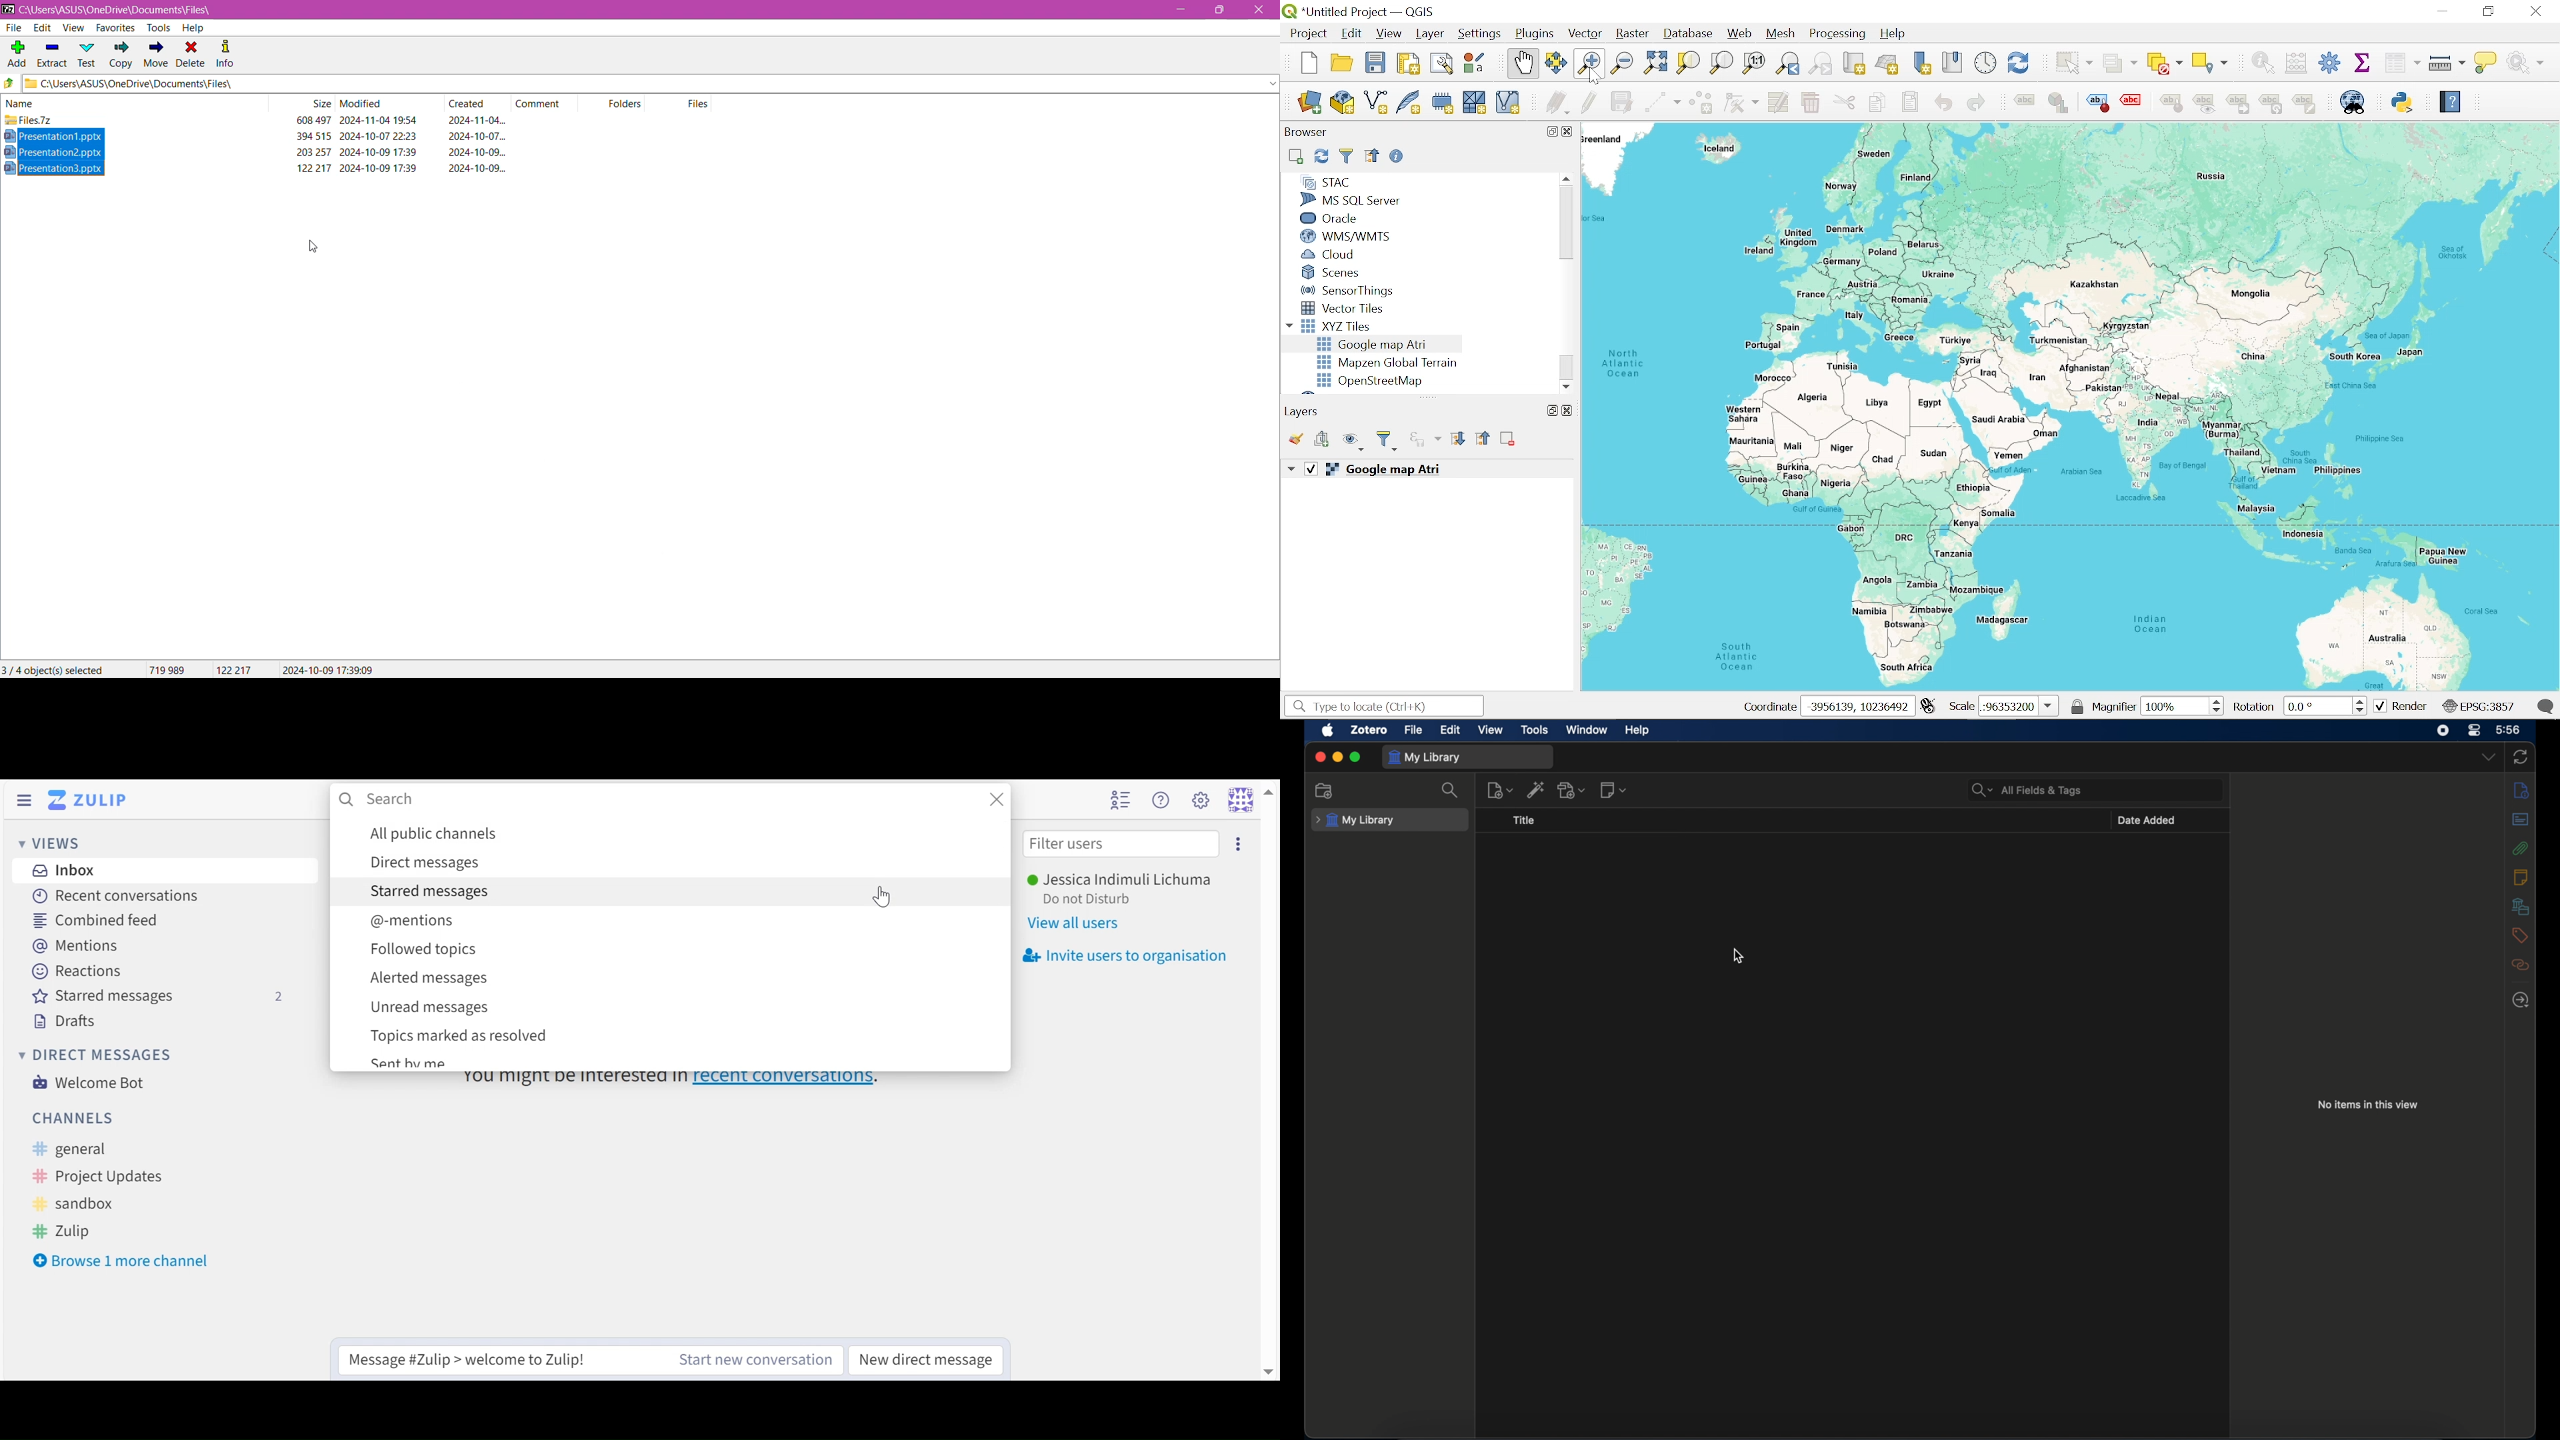 Image resolution: width=2576 pixels, height=1456 pixels. What do you see at coordinates (2148, 820) in the screenshot?
I see `date added` at bounding box center [2148, 820].